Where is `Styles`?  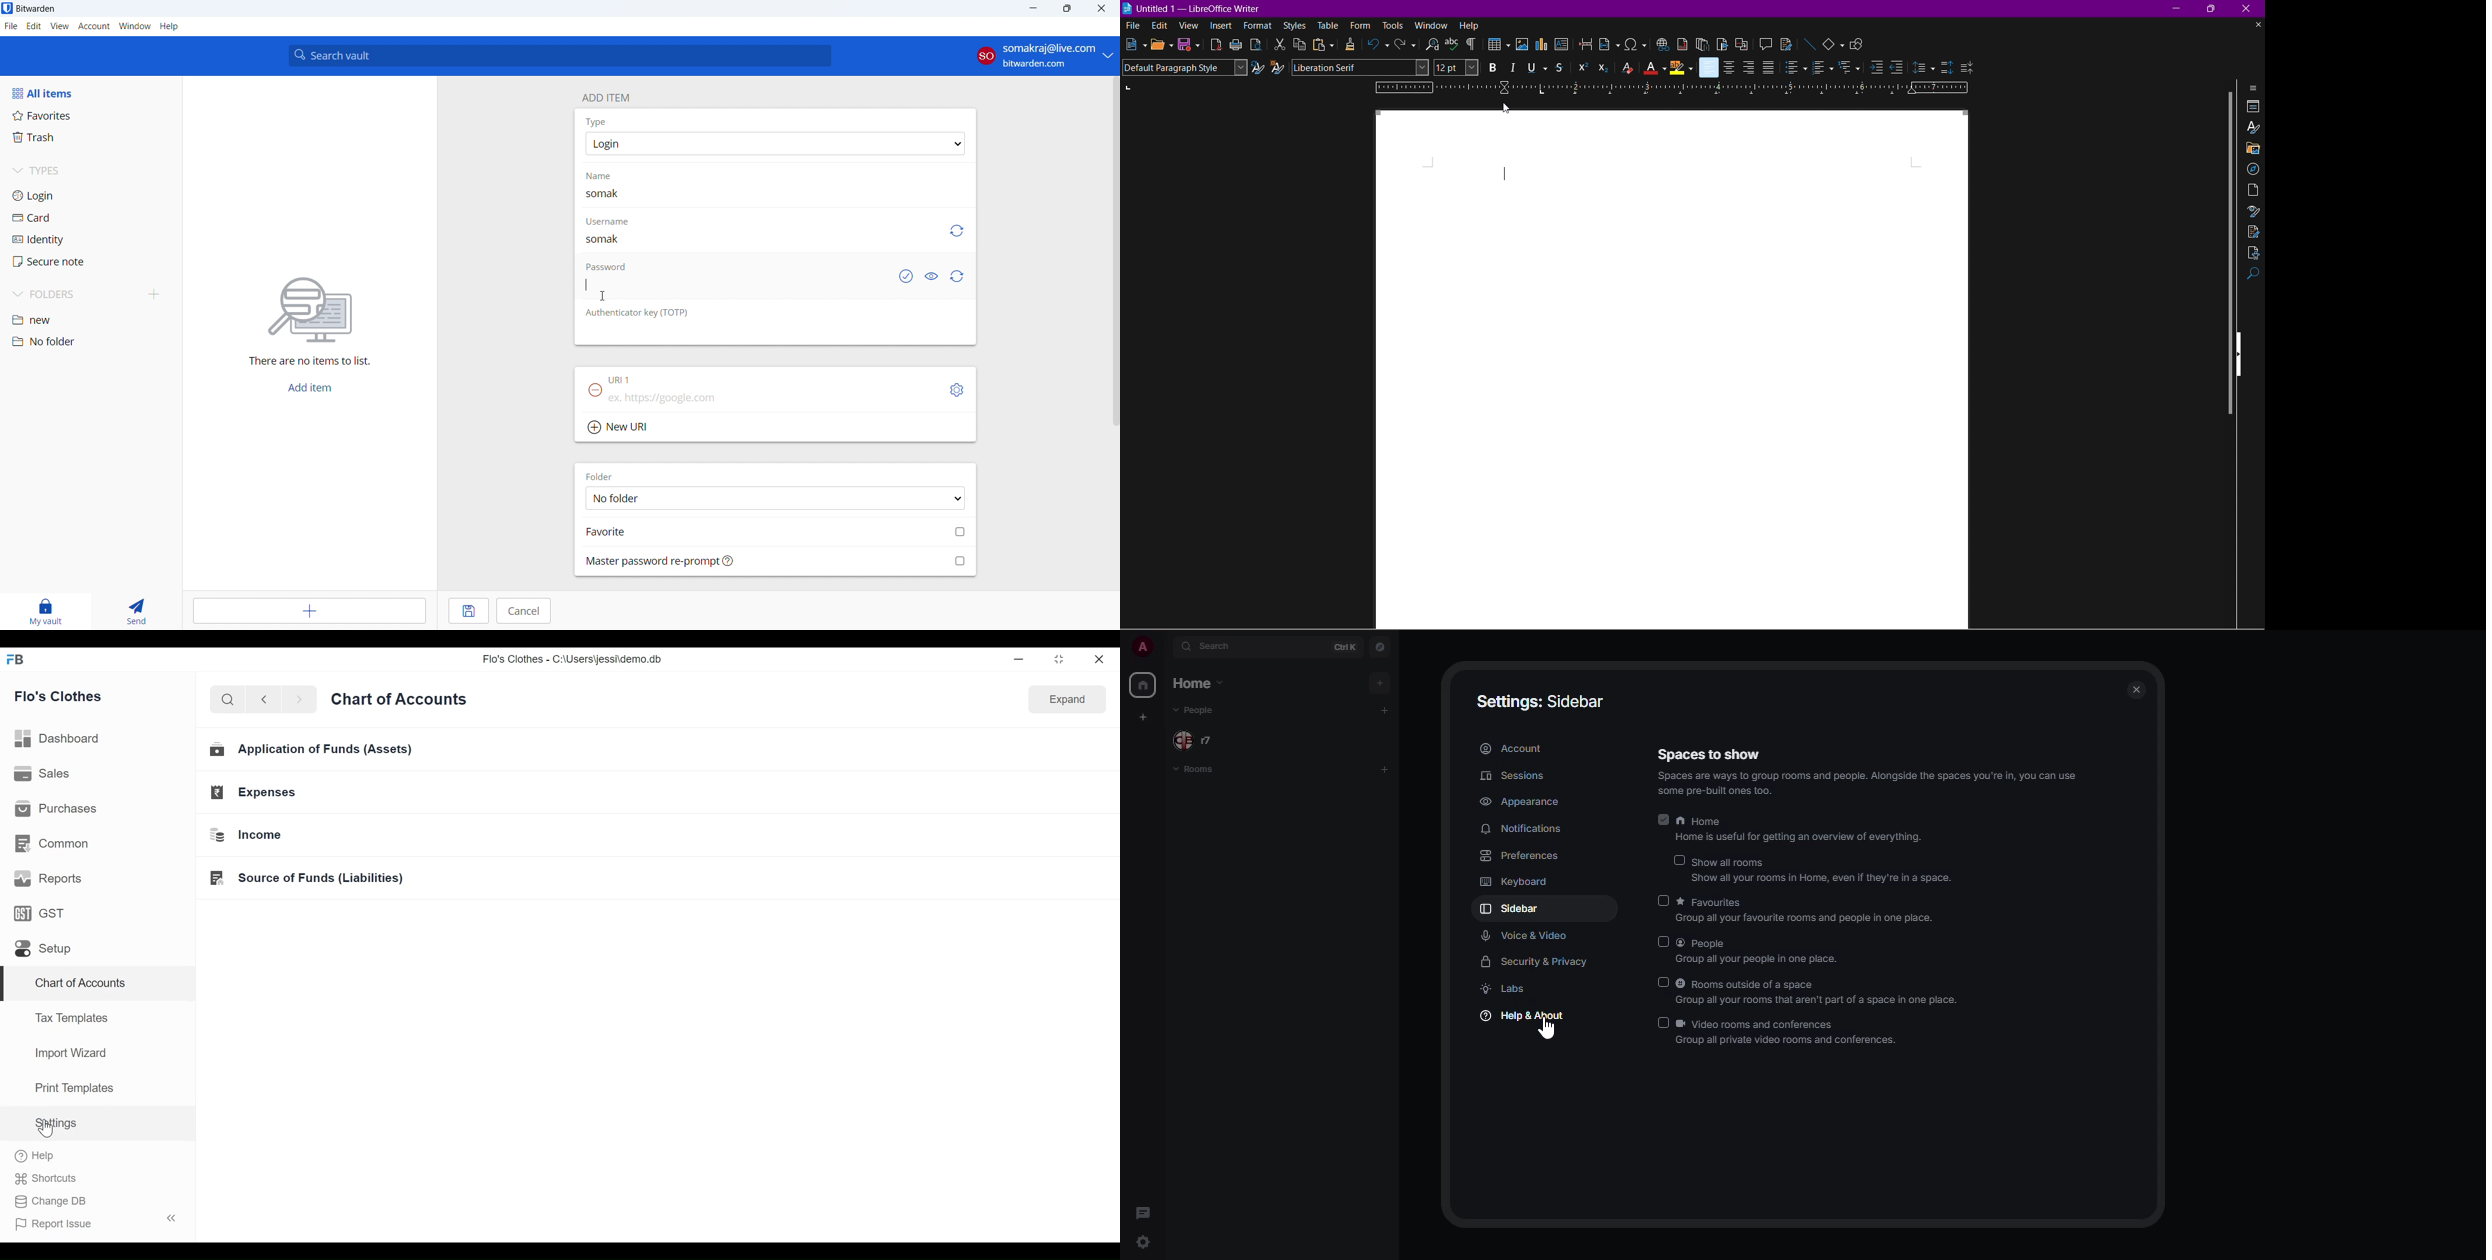 Styles is located at coordinates (2254, 129).